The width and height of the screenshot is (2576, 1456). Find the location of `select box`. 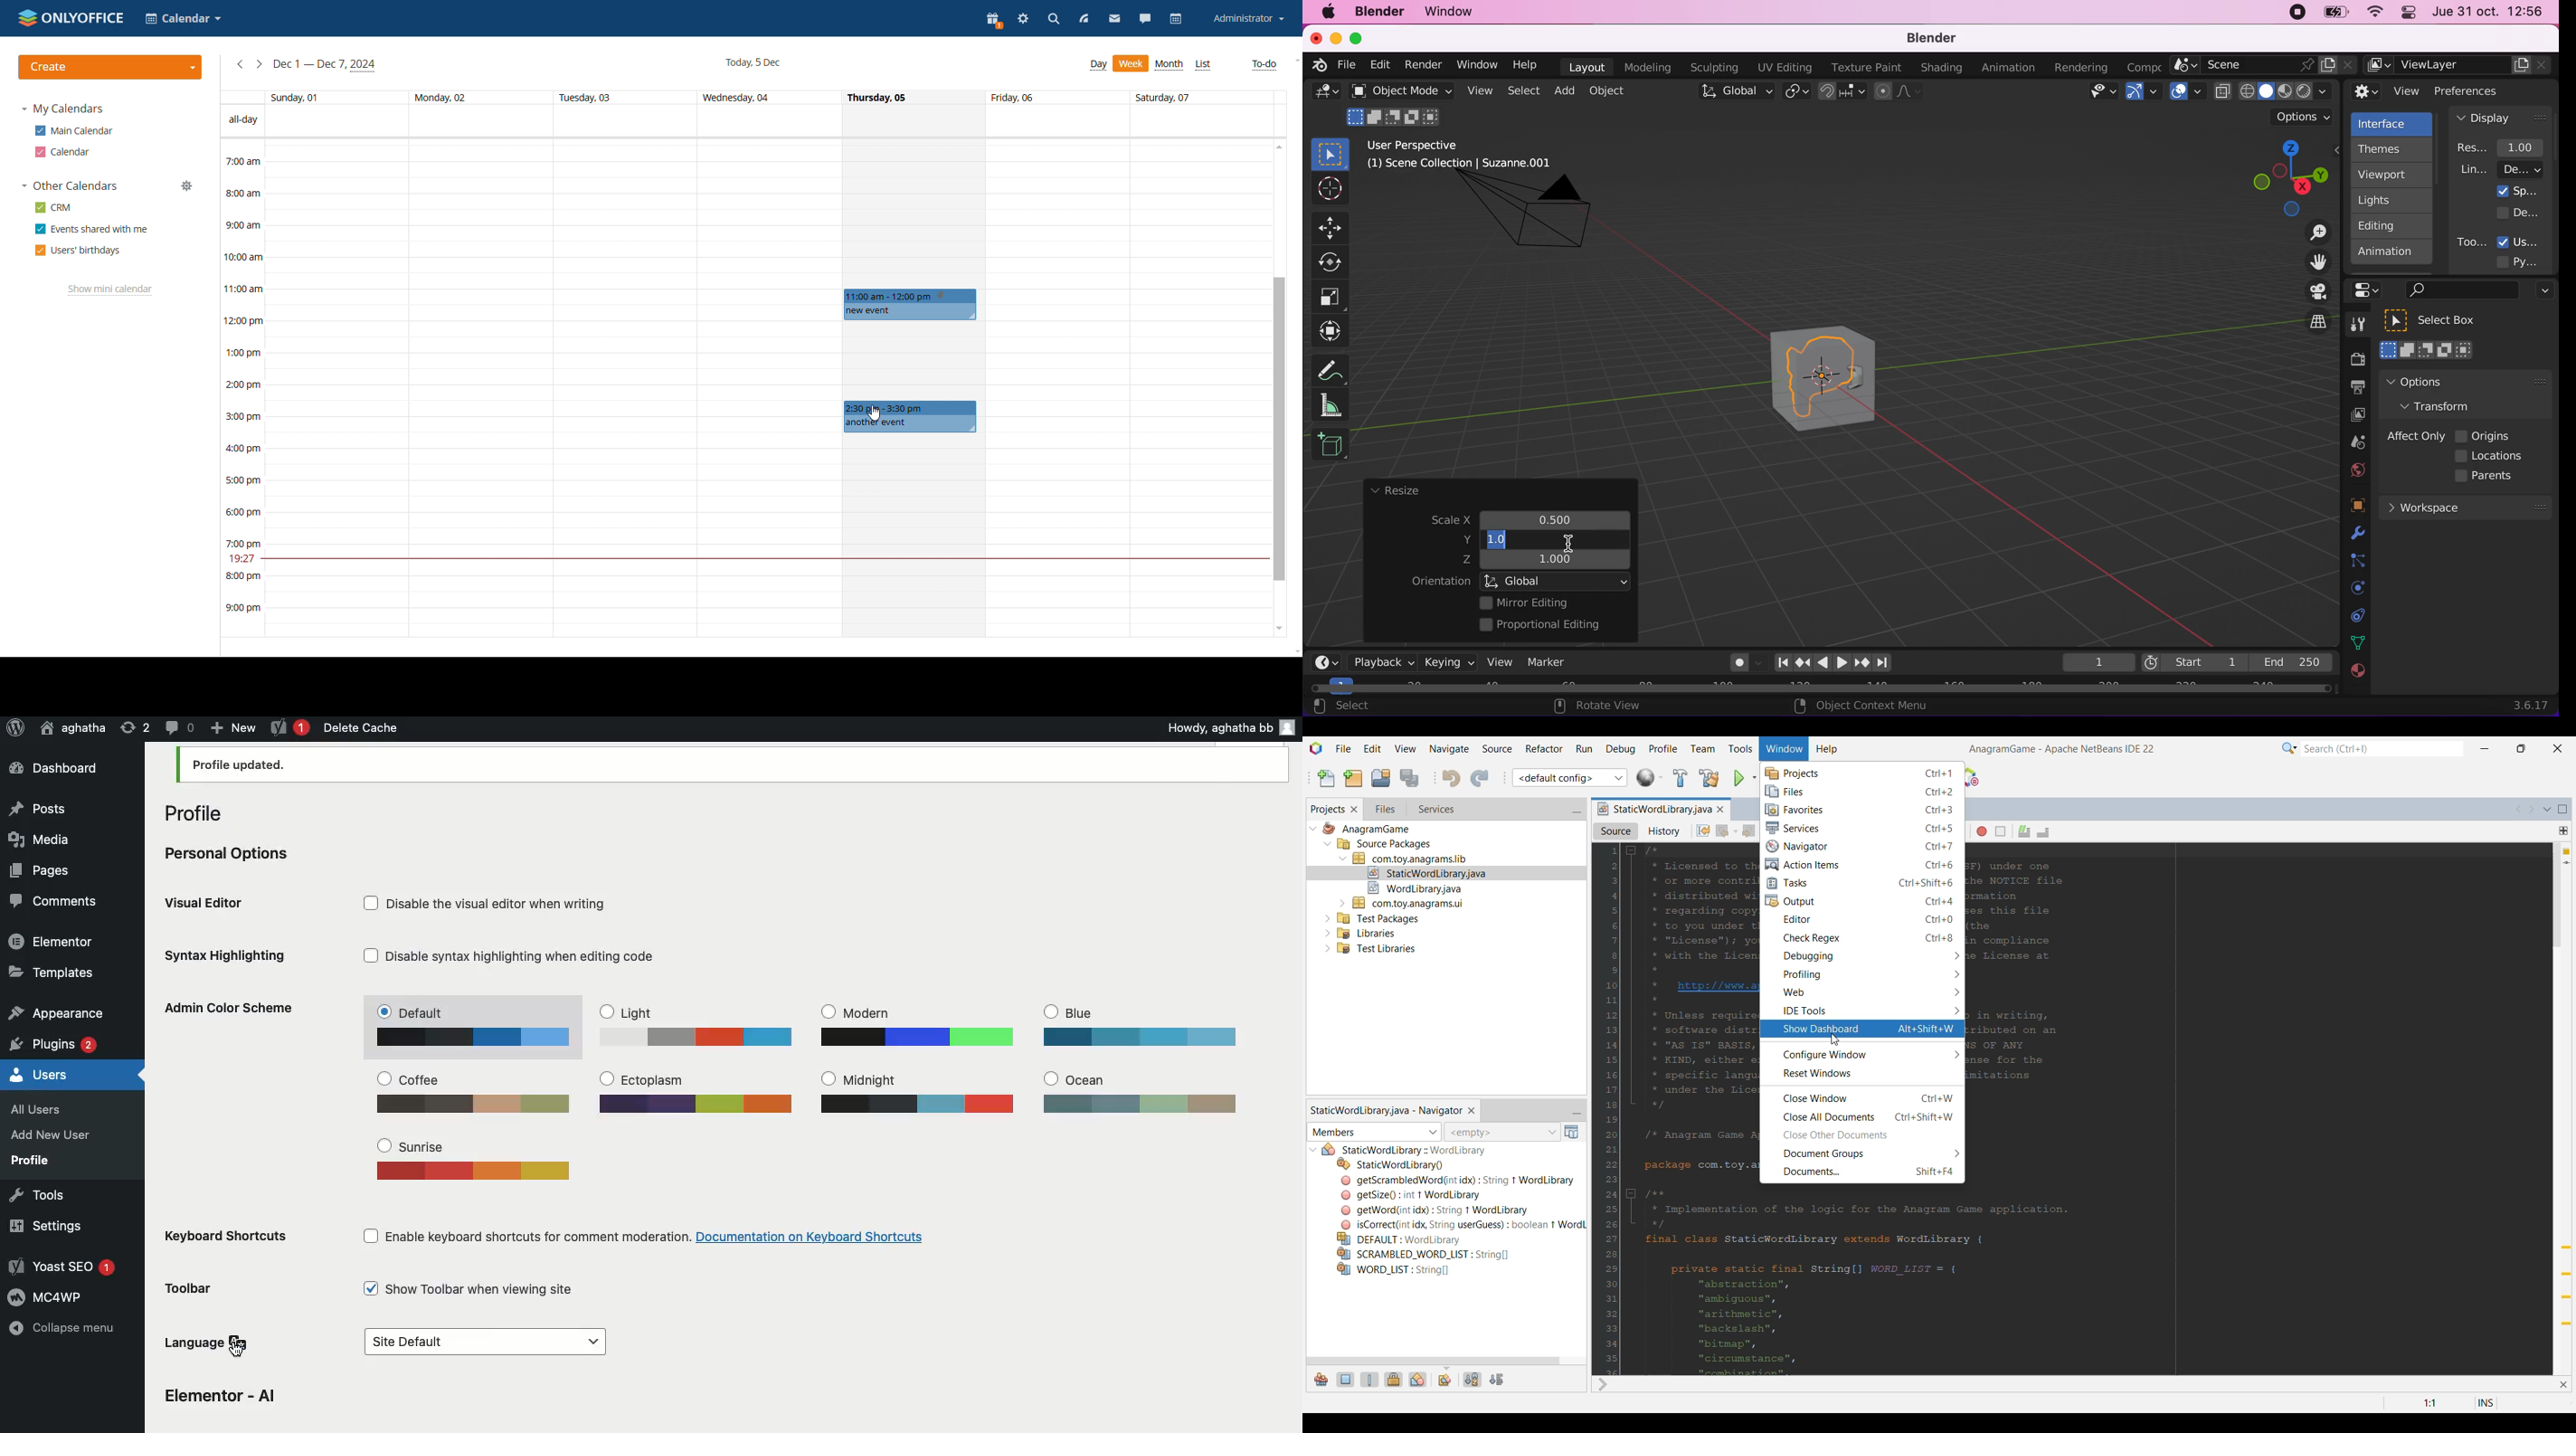

select box is located at coordinates (2442, 320).